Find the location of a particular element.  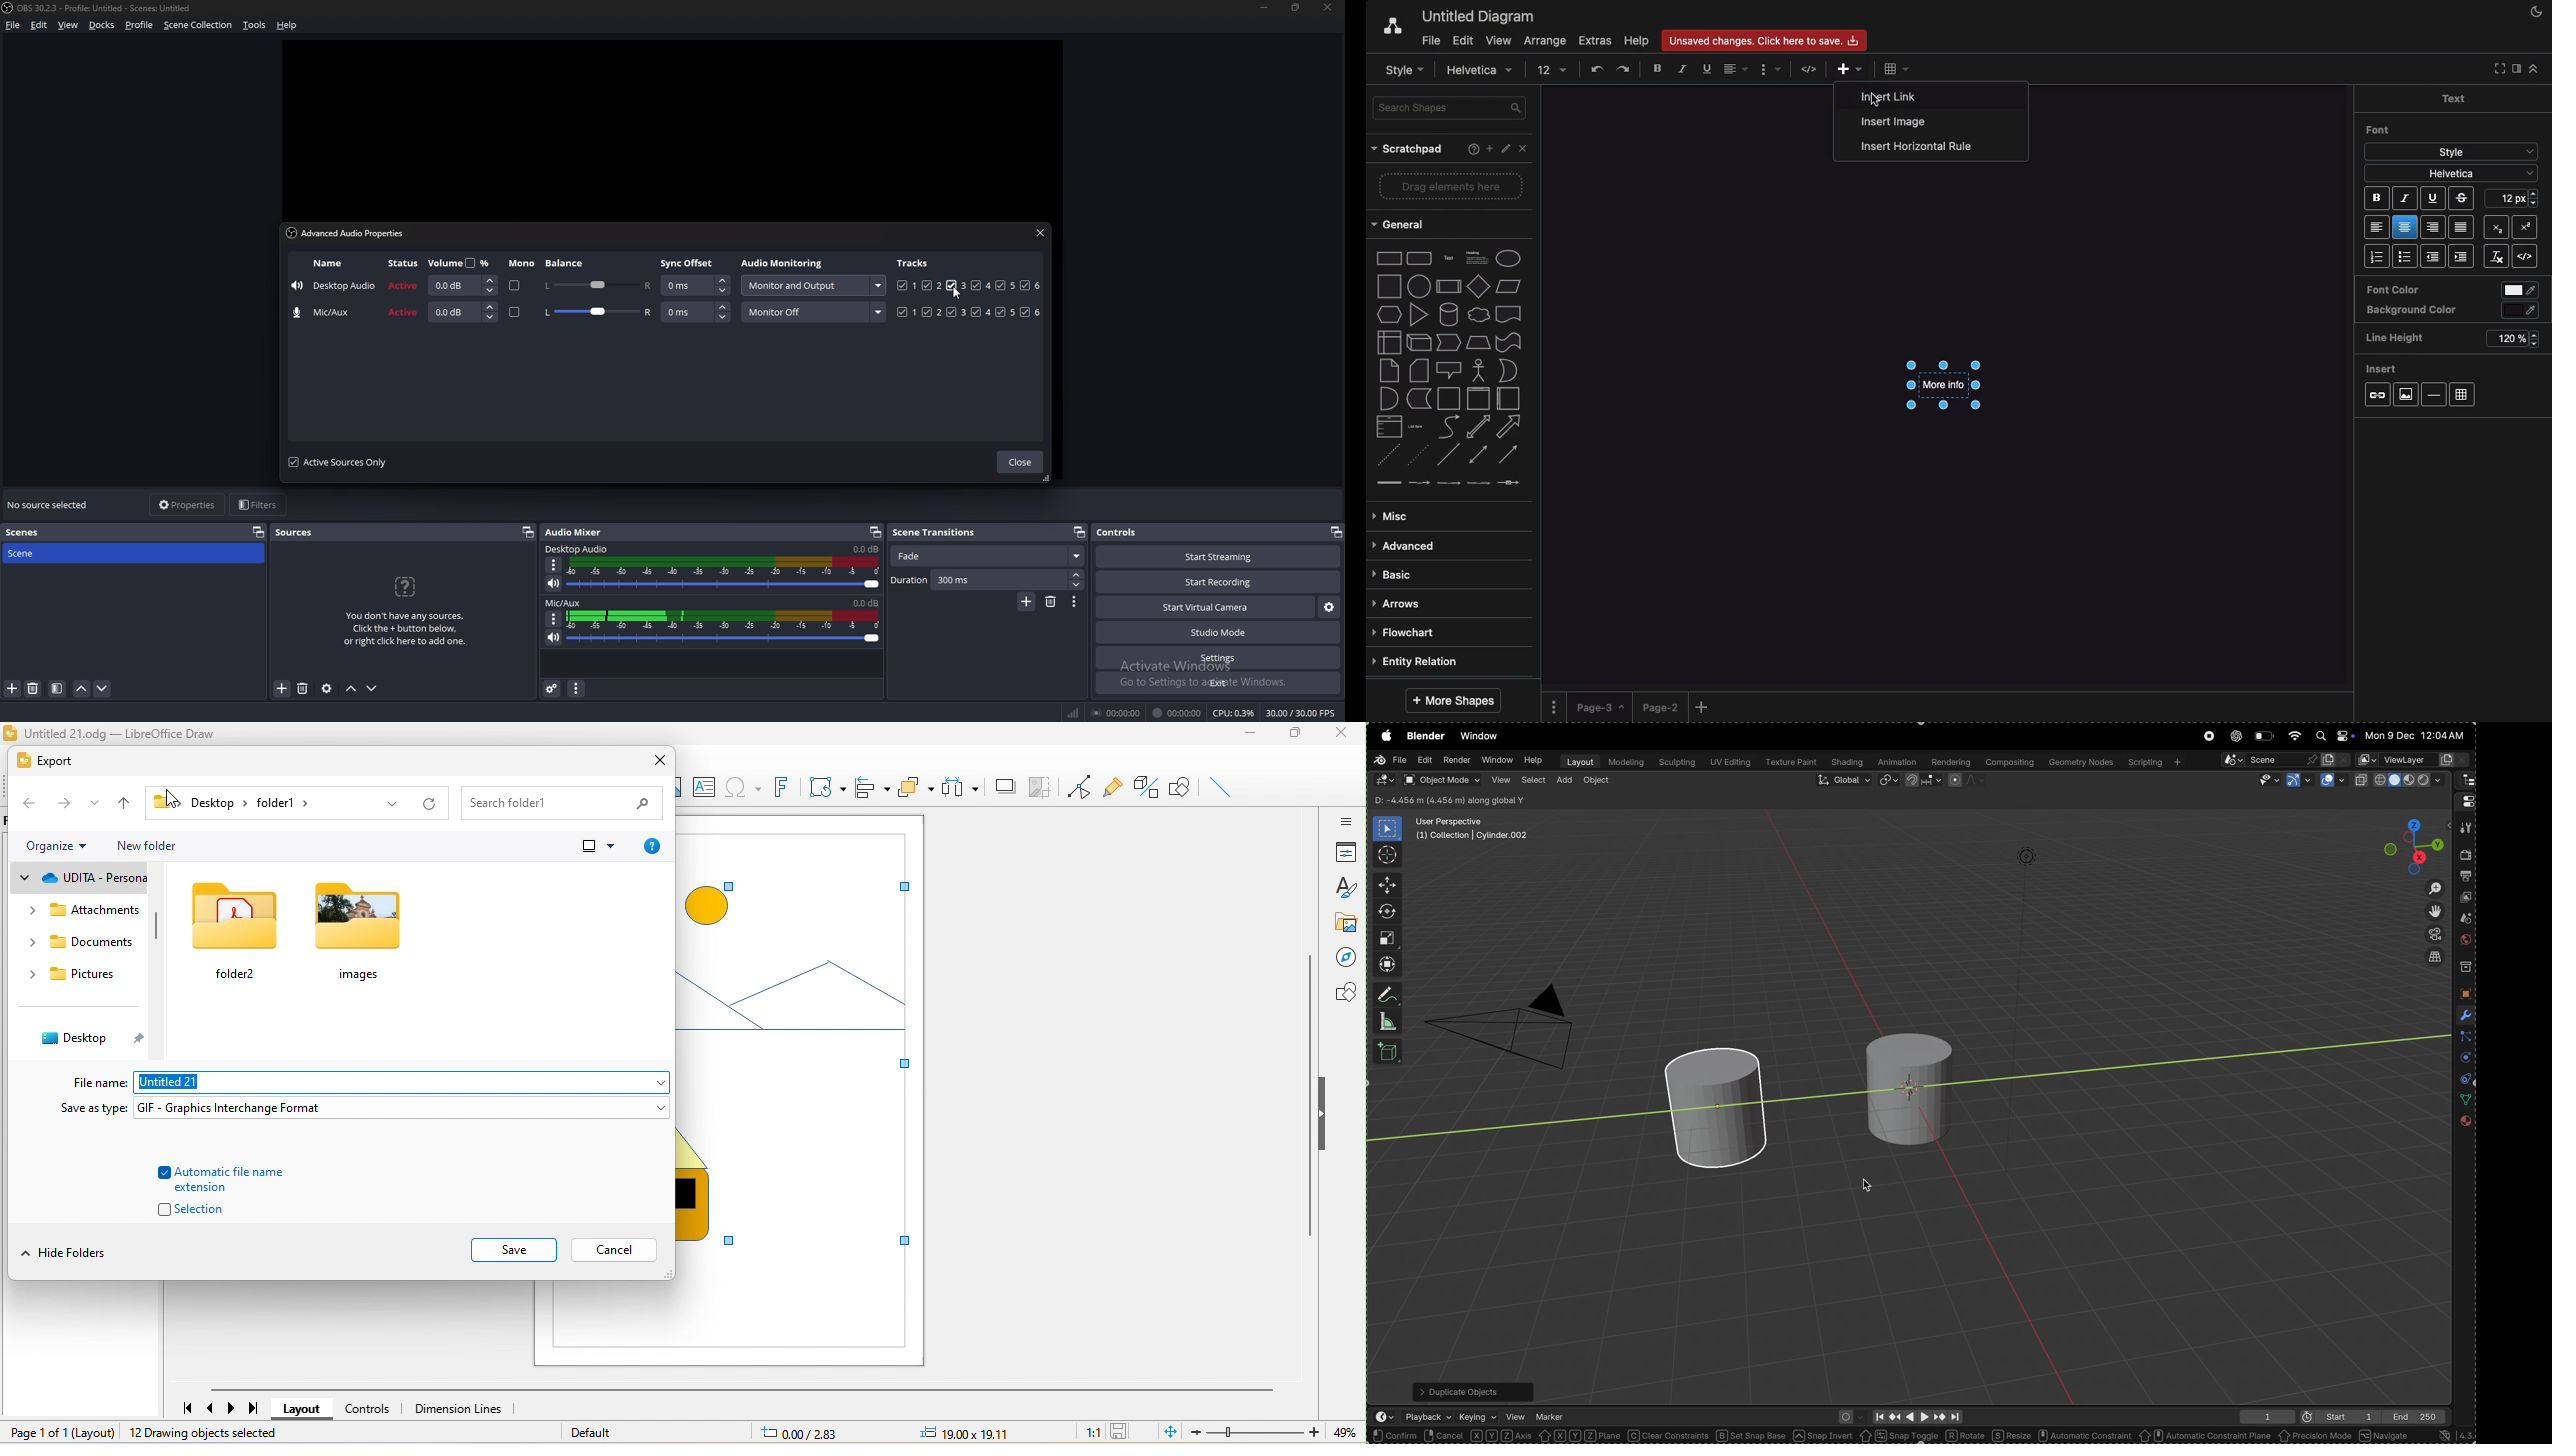

desktop audio soundbar is located at coordinates (727, 573).